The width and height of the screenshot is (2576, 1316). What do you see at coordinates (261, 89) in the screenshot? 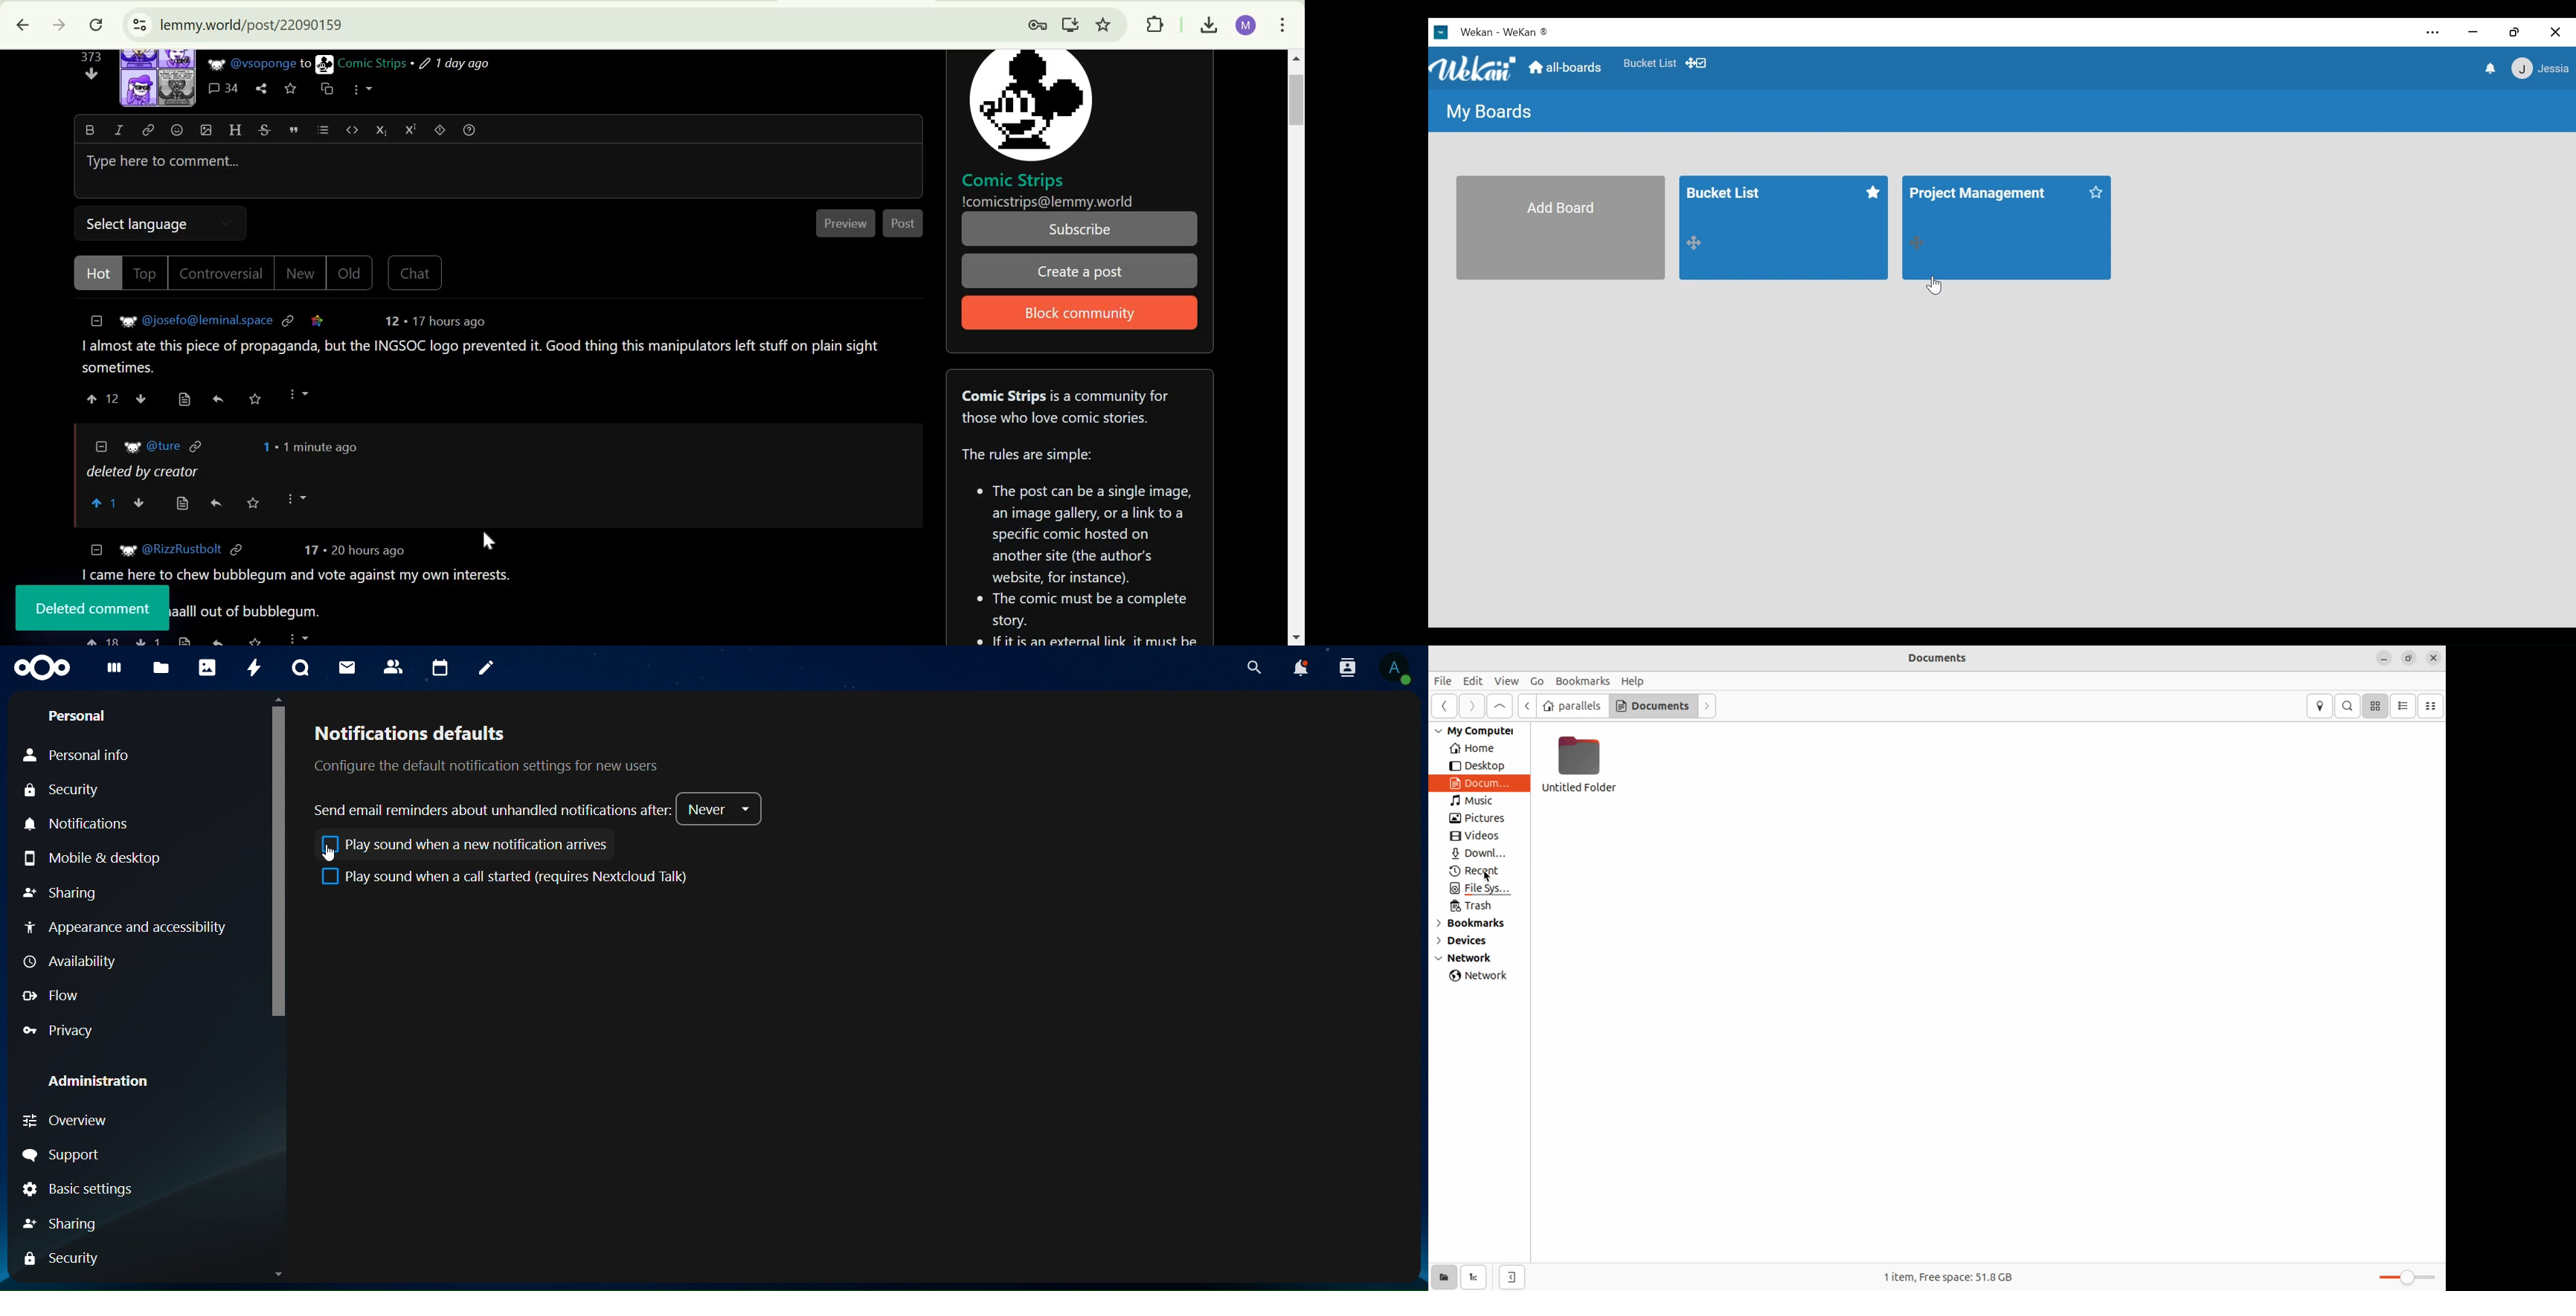
I see `share` at bounding box center [261, 89].